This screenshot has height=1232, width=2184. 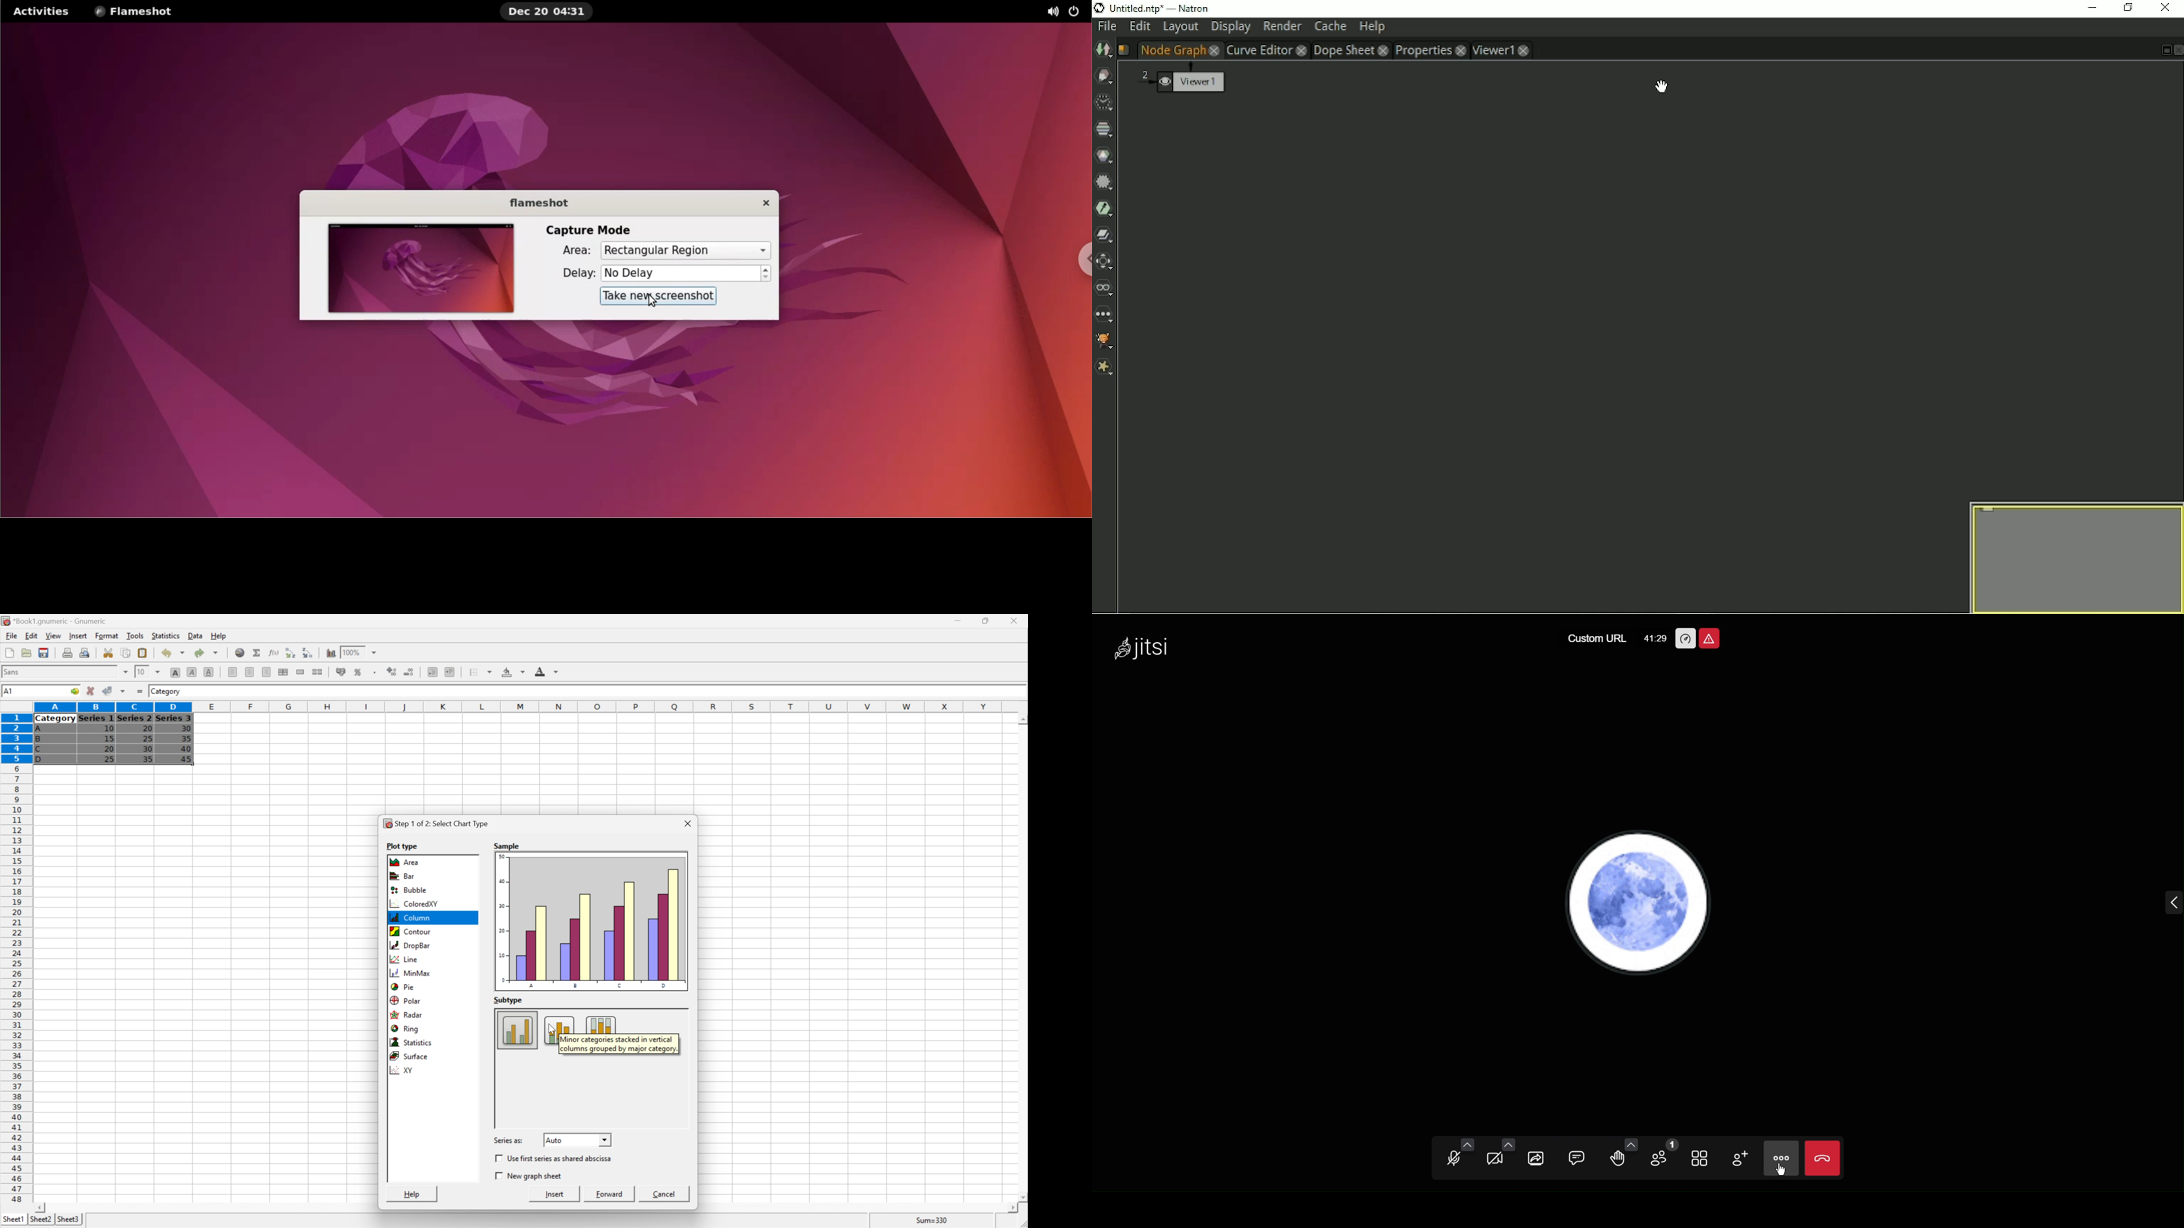 What do you see at coordinates (282, 671) in the screenshot?
I see `Center horizontally across selection` at bounding box center [282, 671].